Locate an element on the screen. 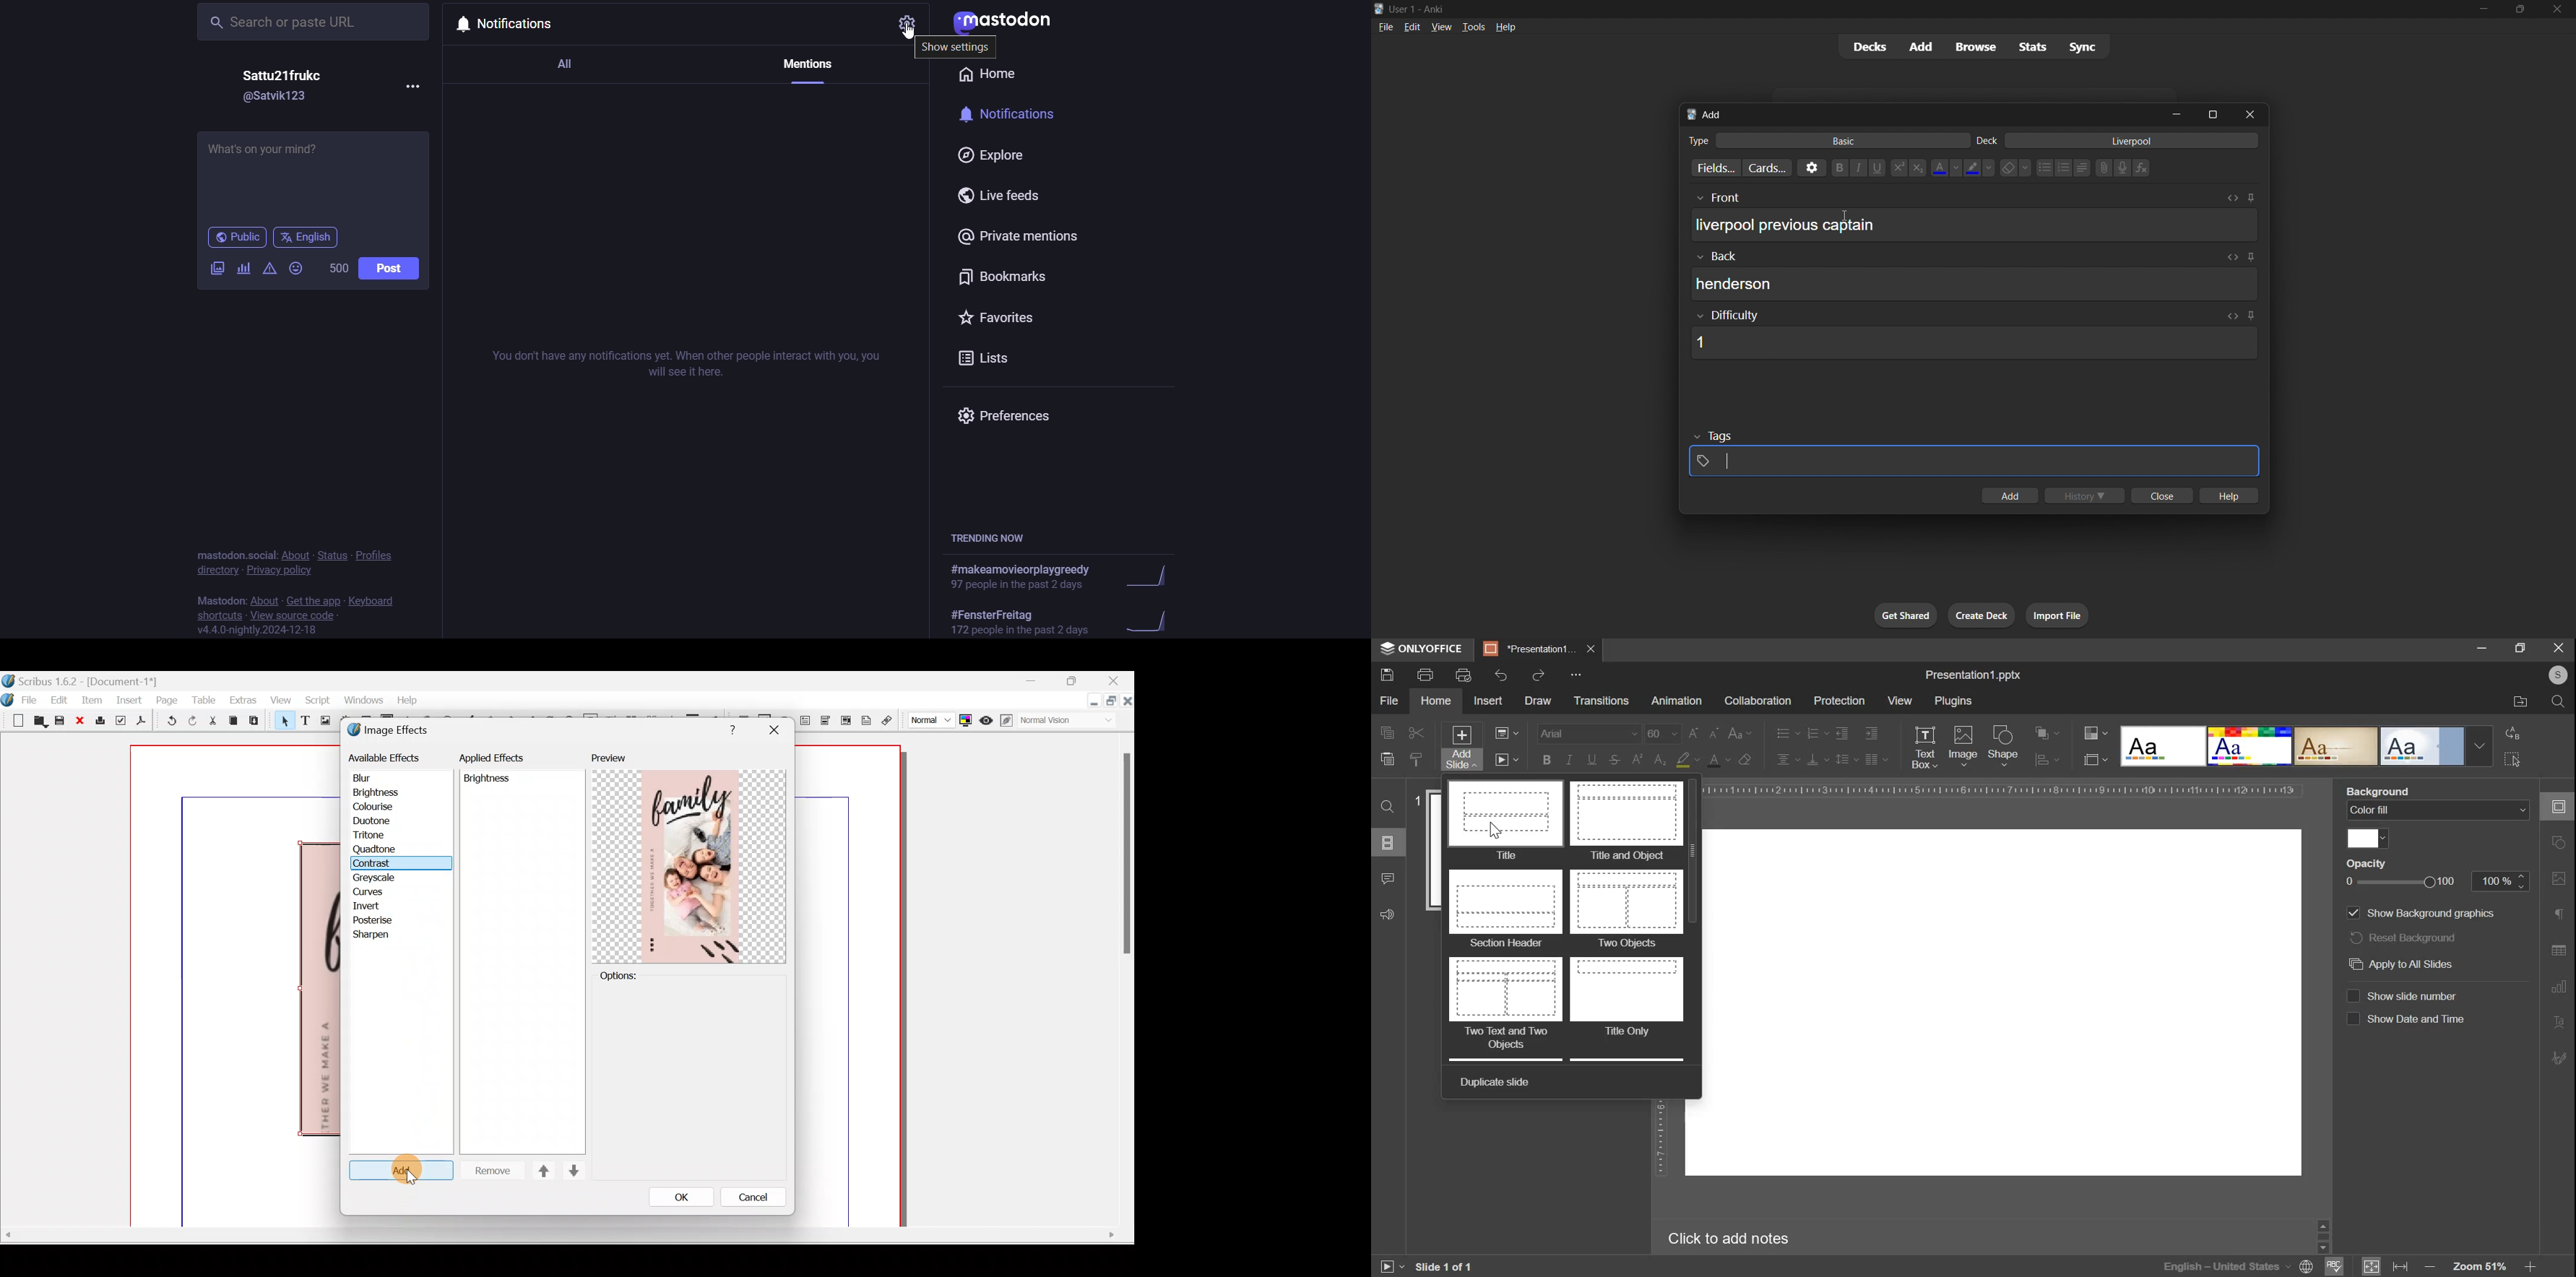  Quatone is located at coordinates (377, 850).